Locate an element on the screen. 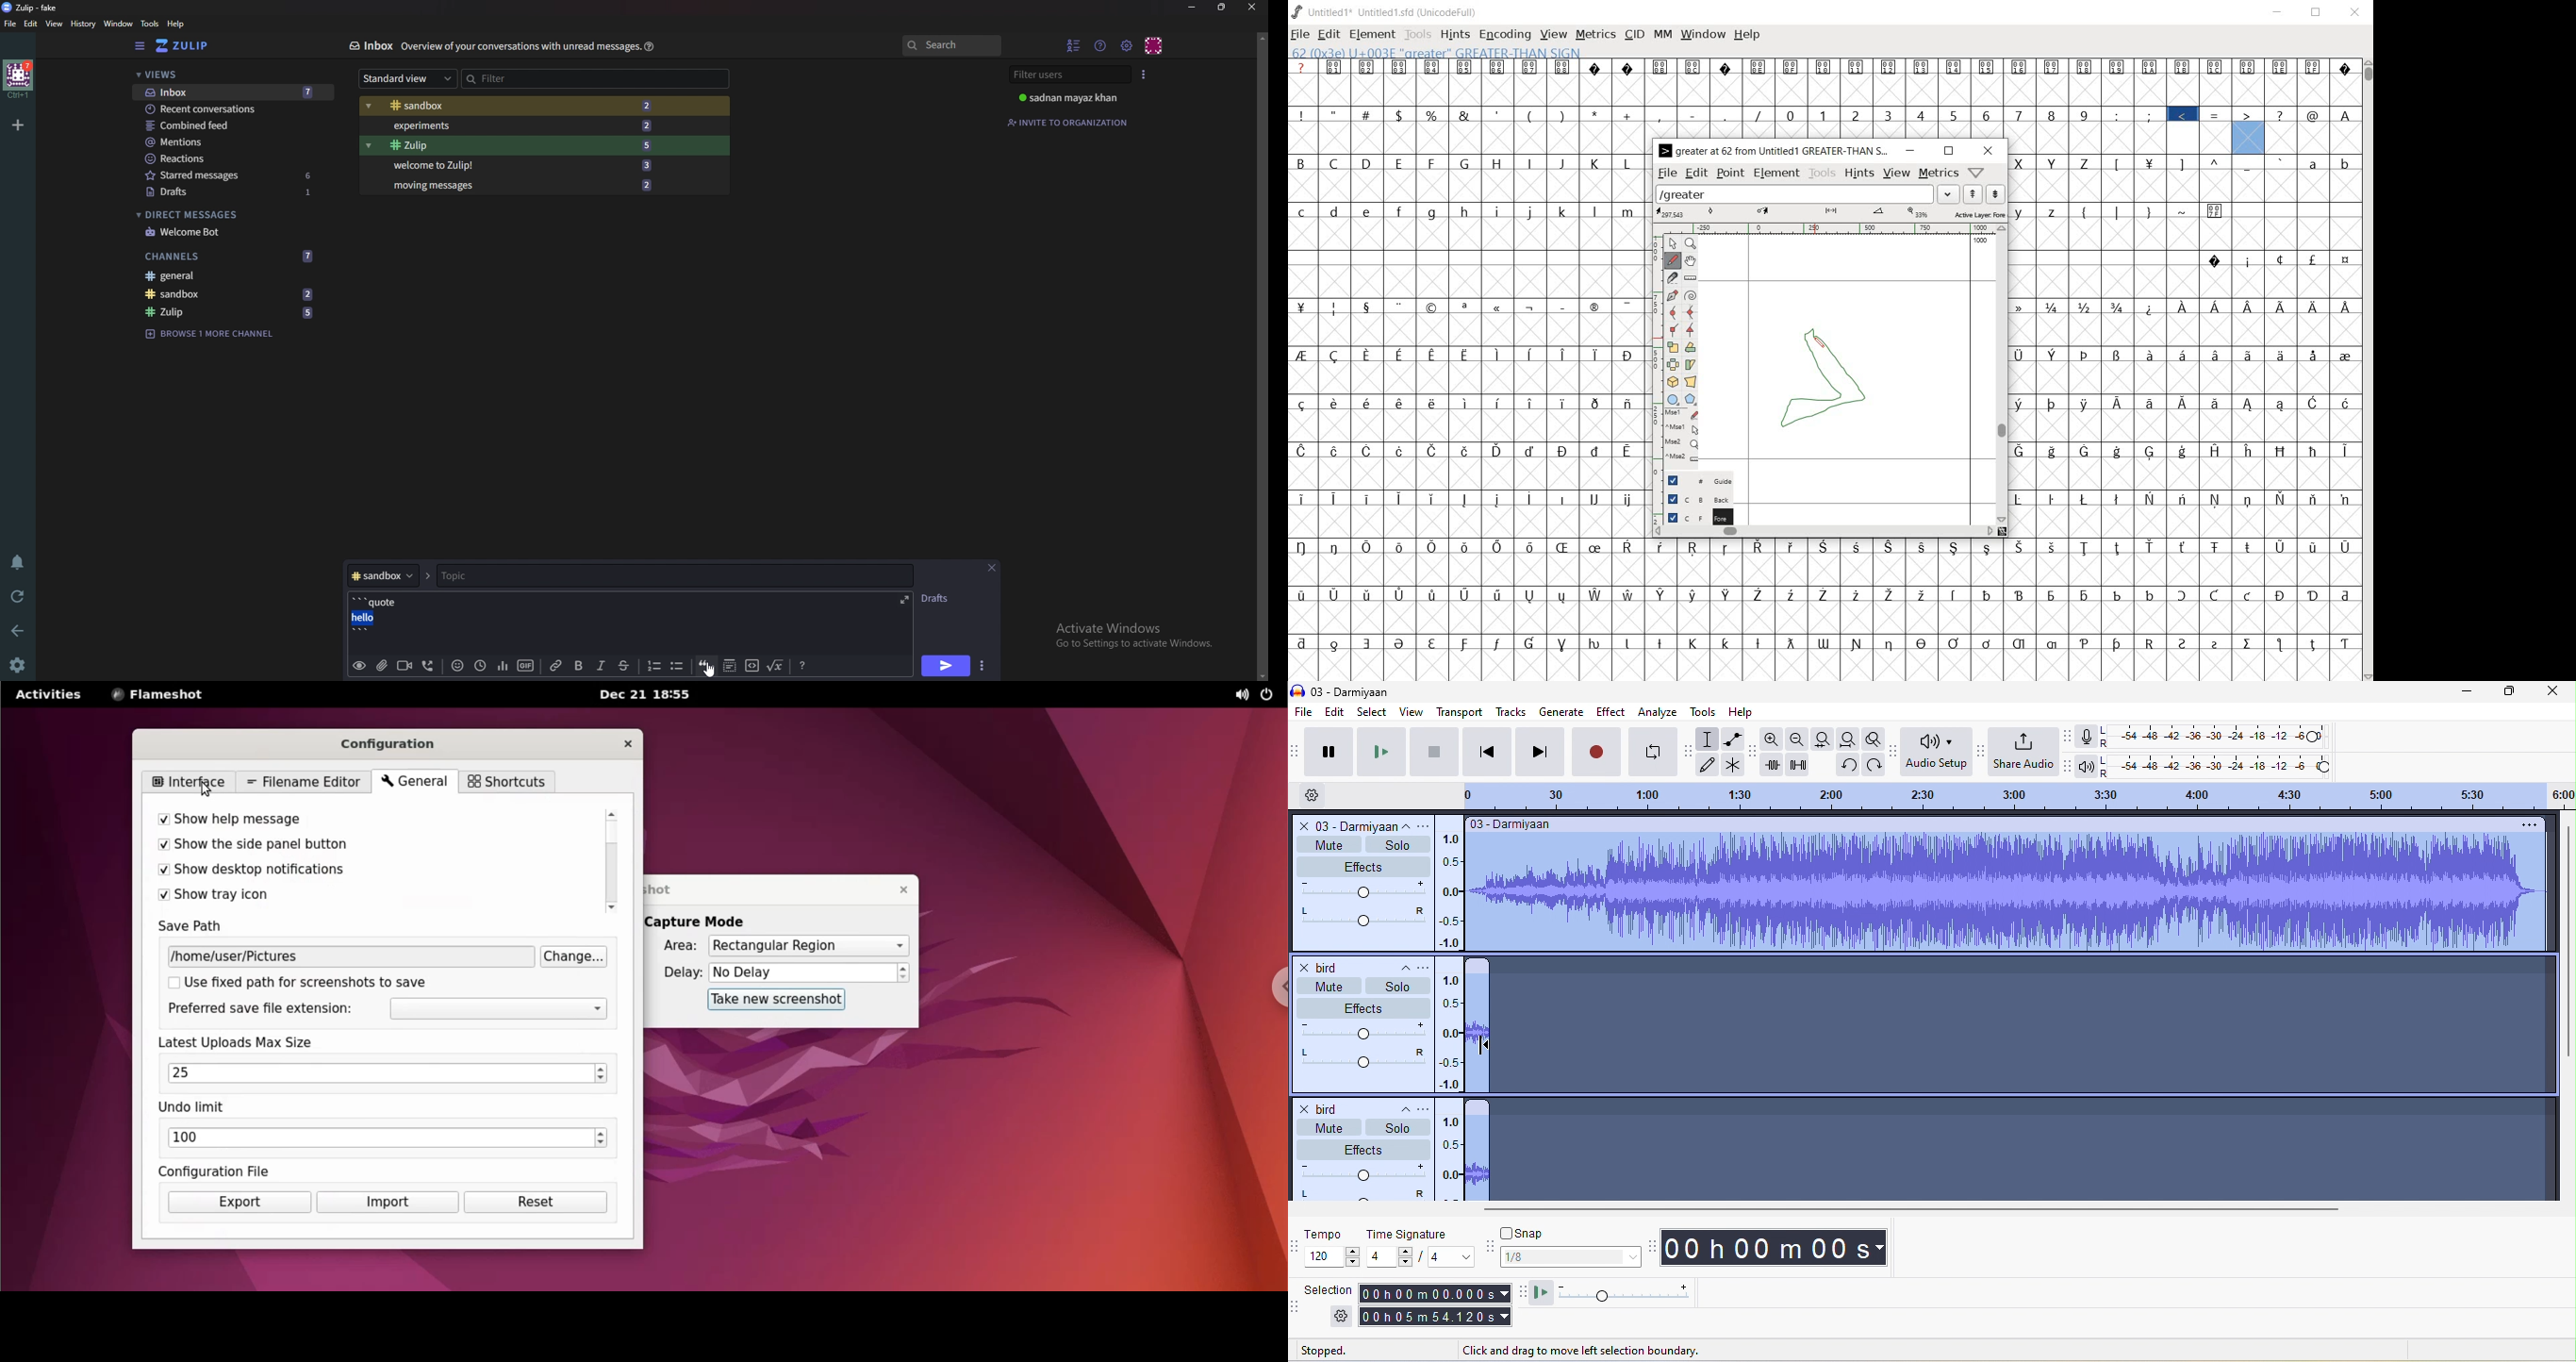 The height and width of the screenshot is (1372, 2576). tools is located at coordinates (1823, 174).